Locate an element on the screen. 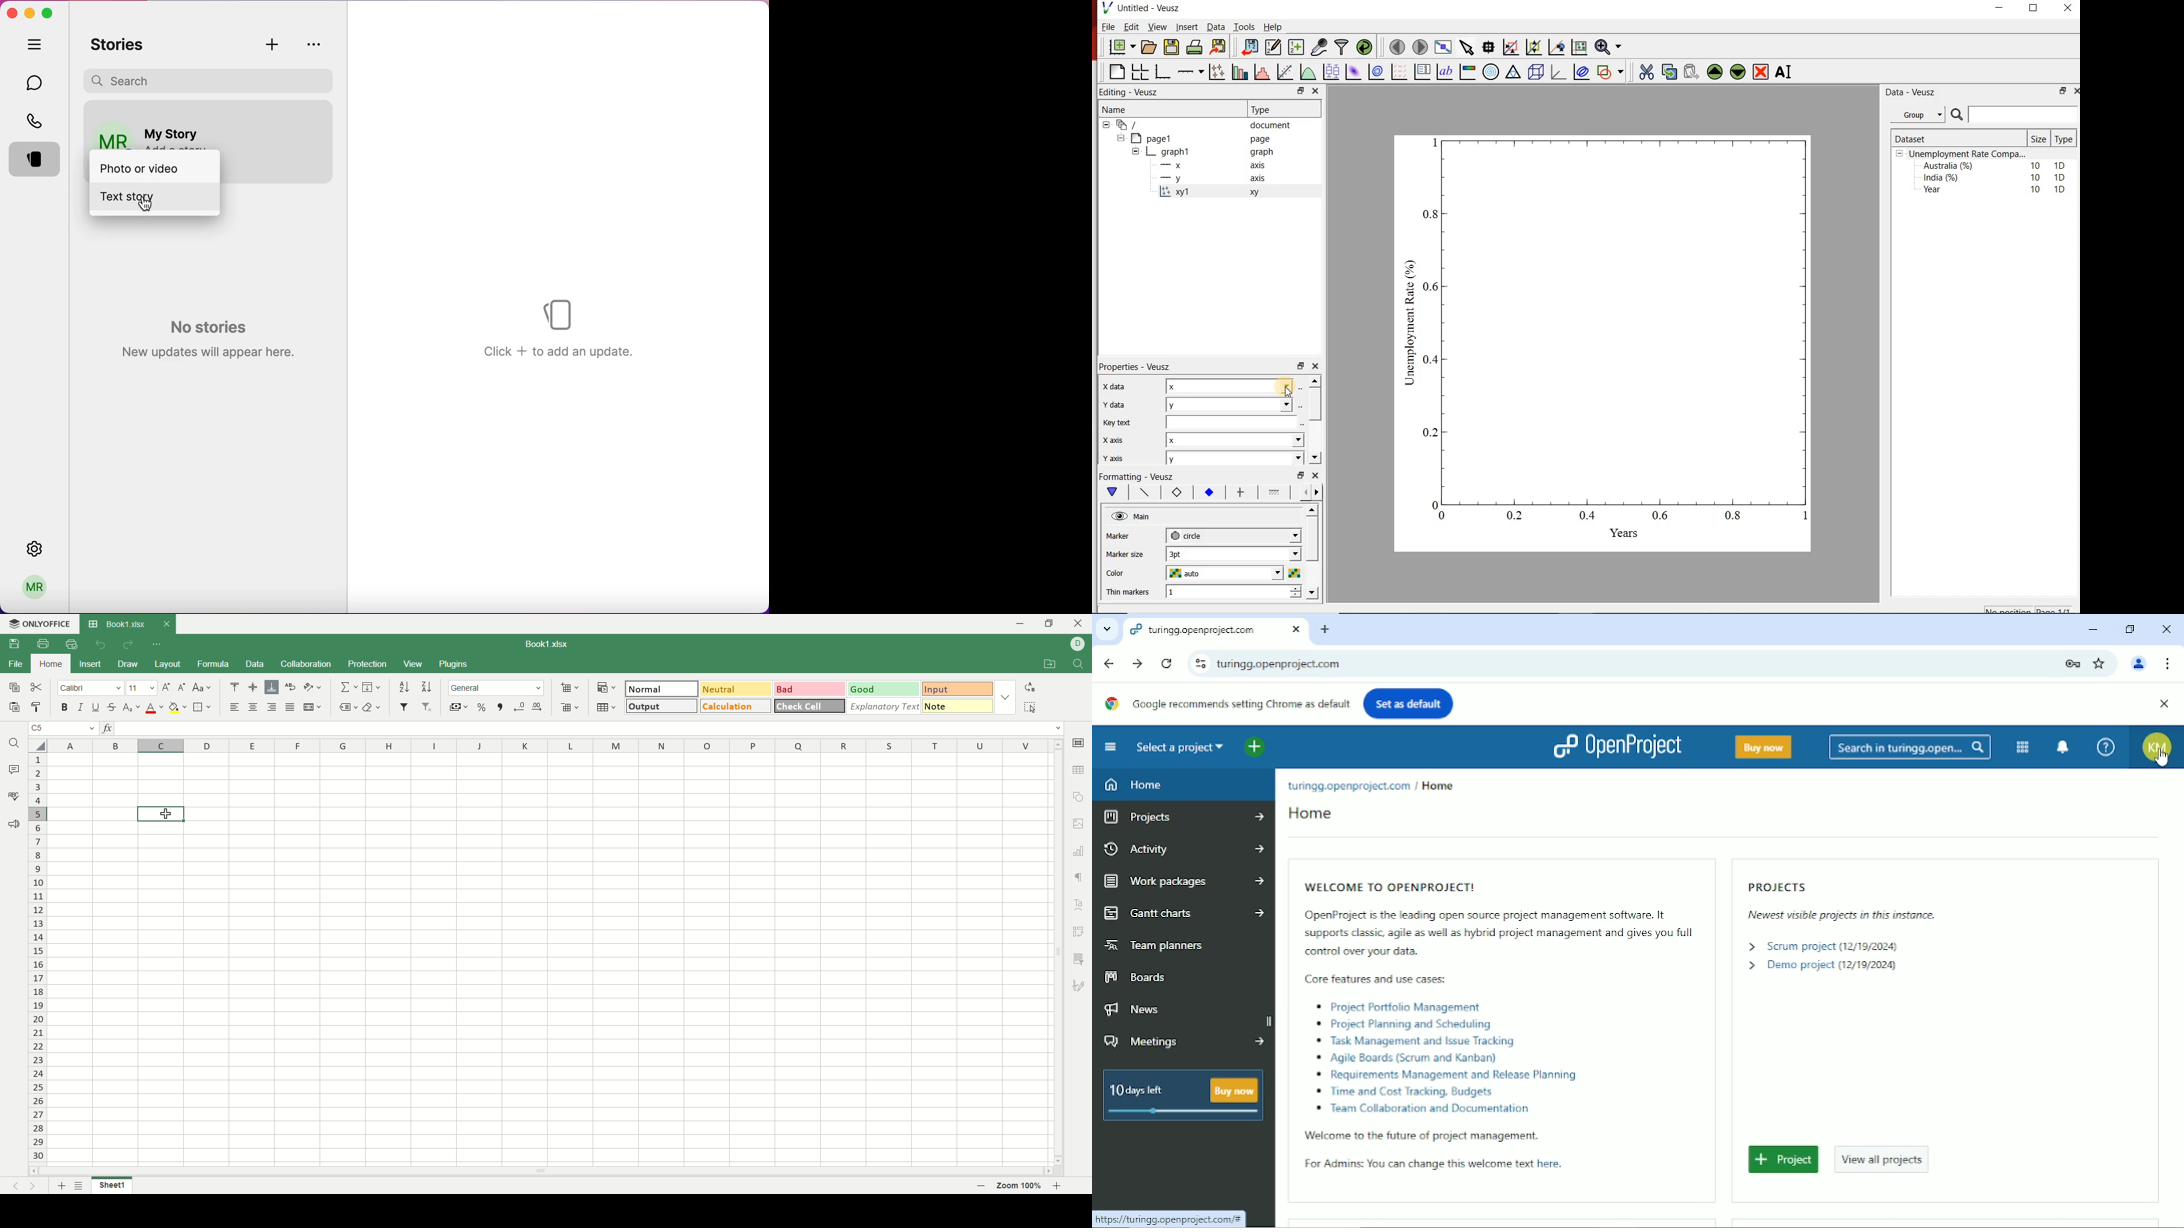 The height and width of the screenshot is (1232, 2184). photo or video is located at coordinates (151, 167).